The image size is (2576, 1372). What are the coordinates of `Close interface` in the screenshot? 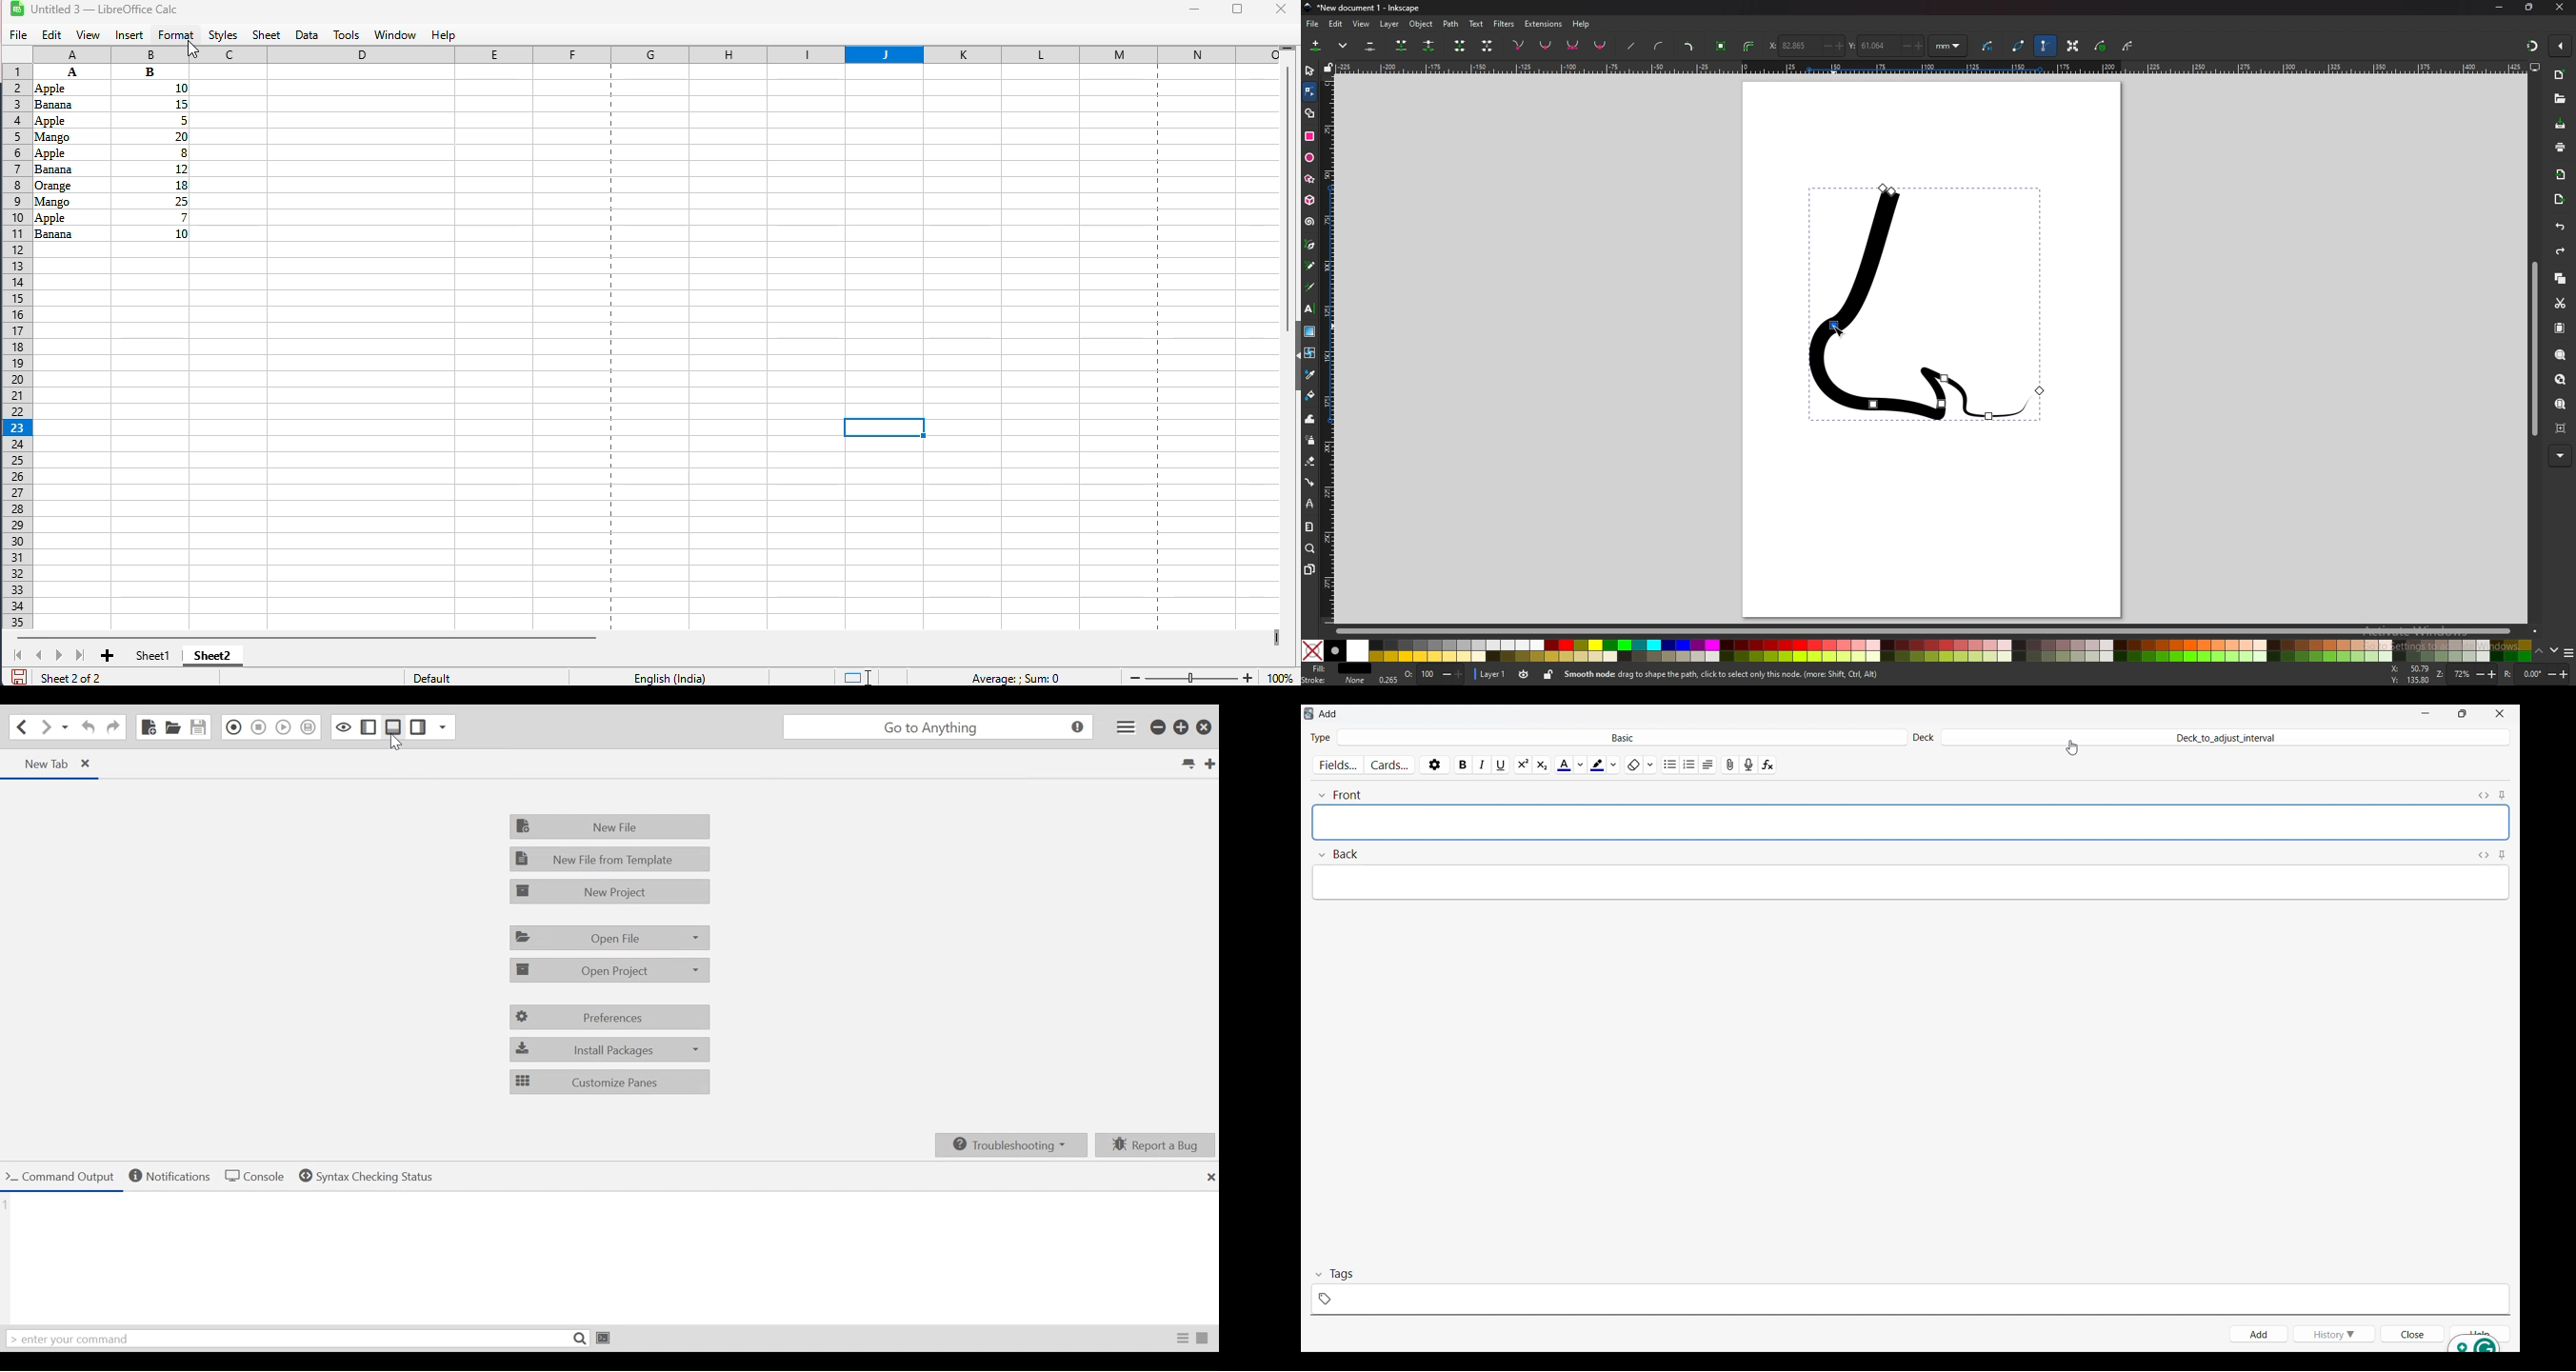 It's located at (2499, 713).